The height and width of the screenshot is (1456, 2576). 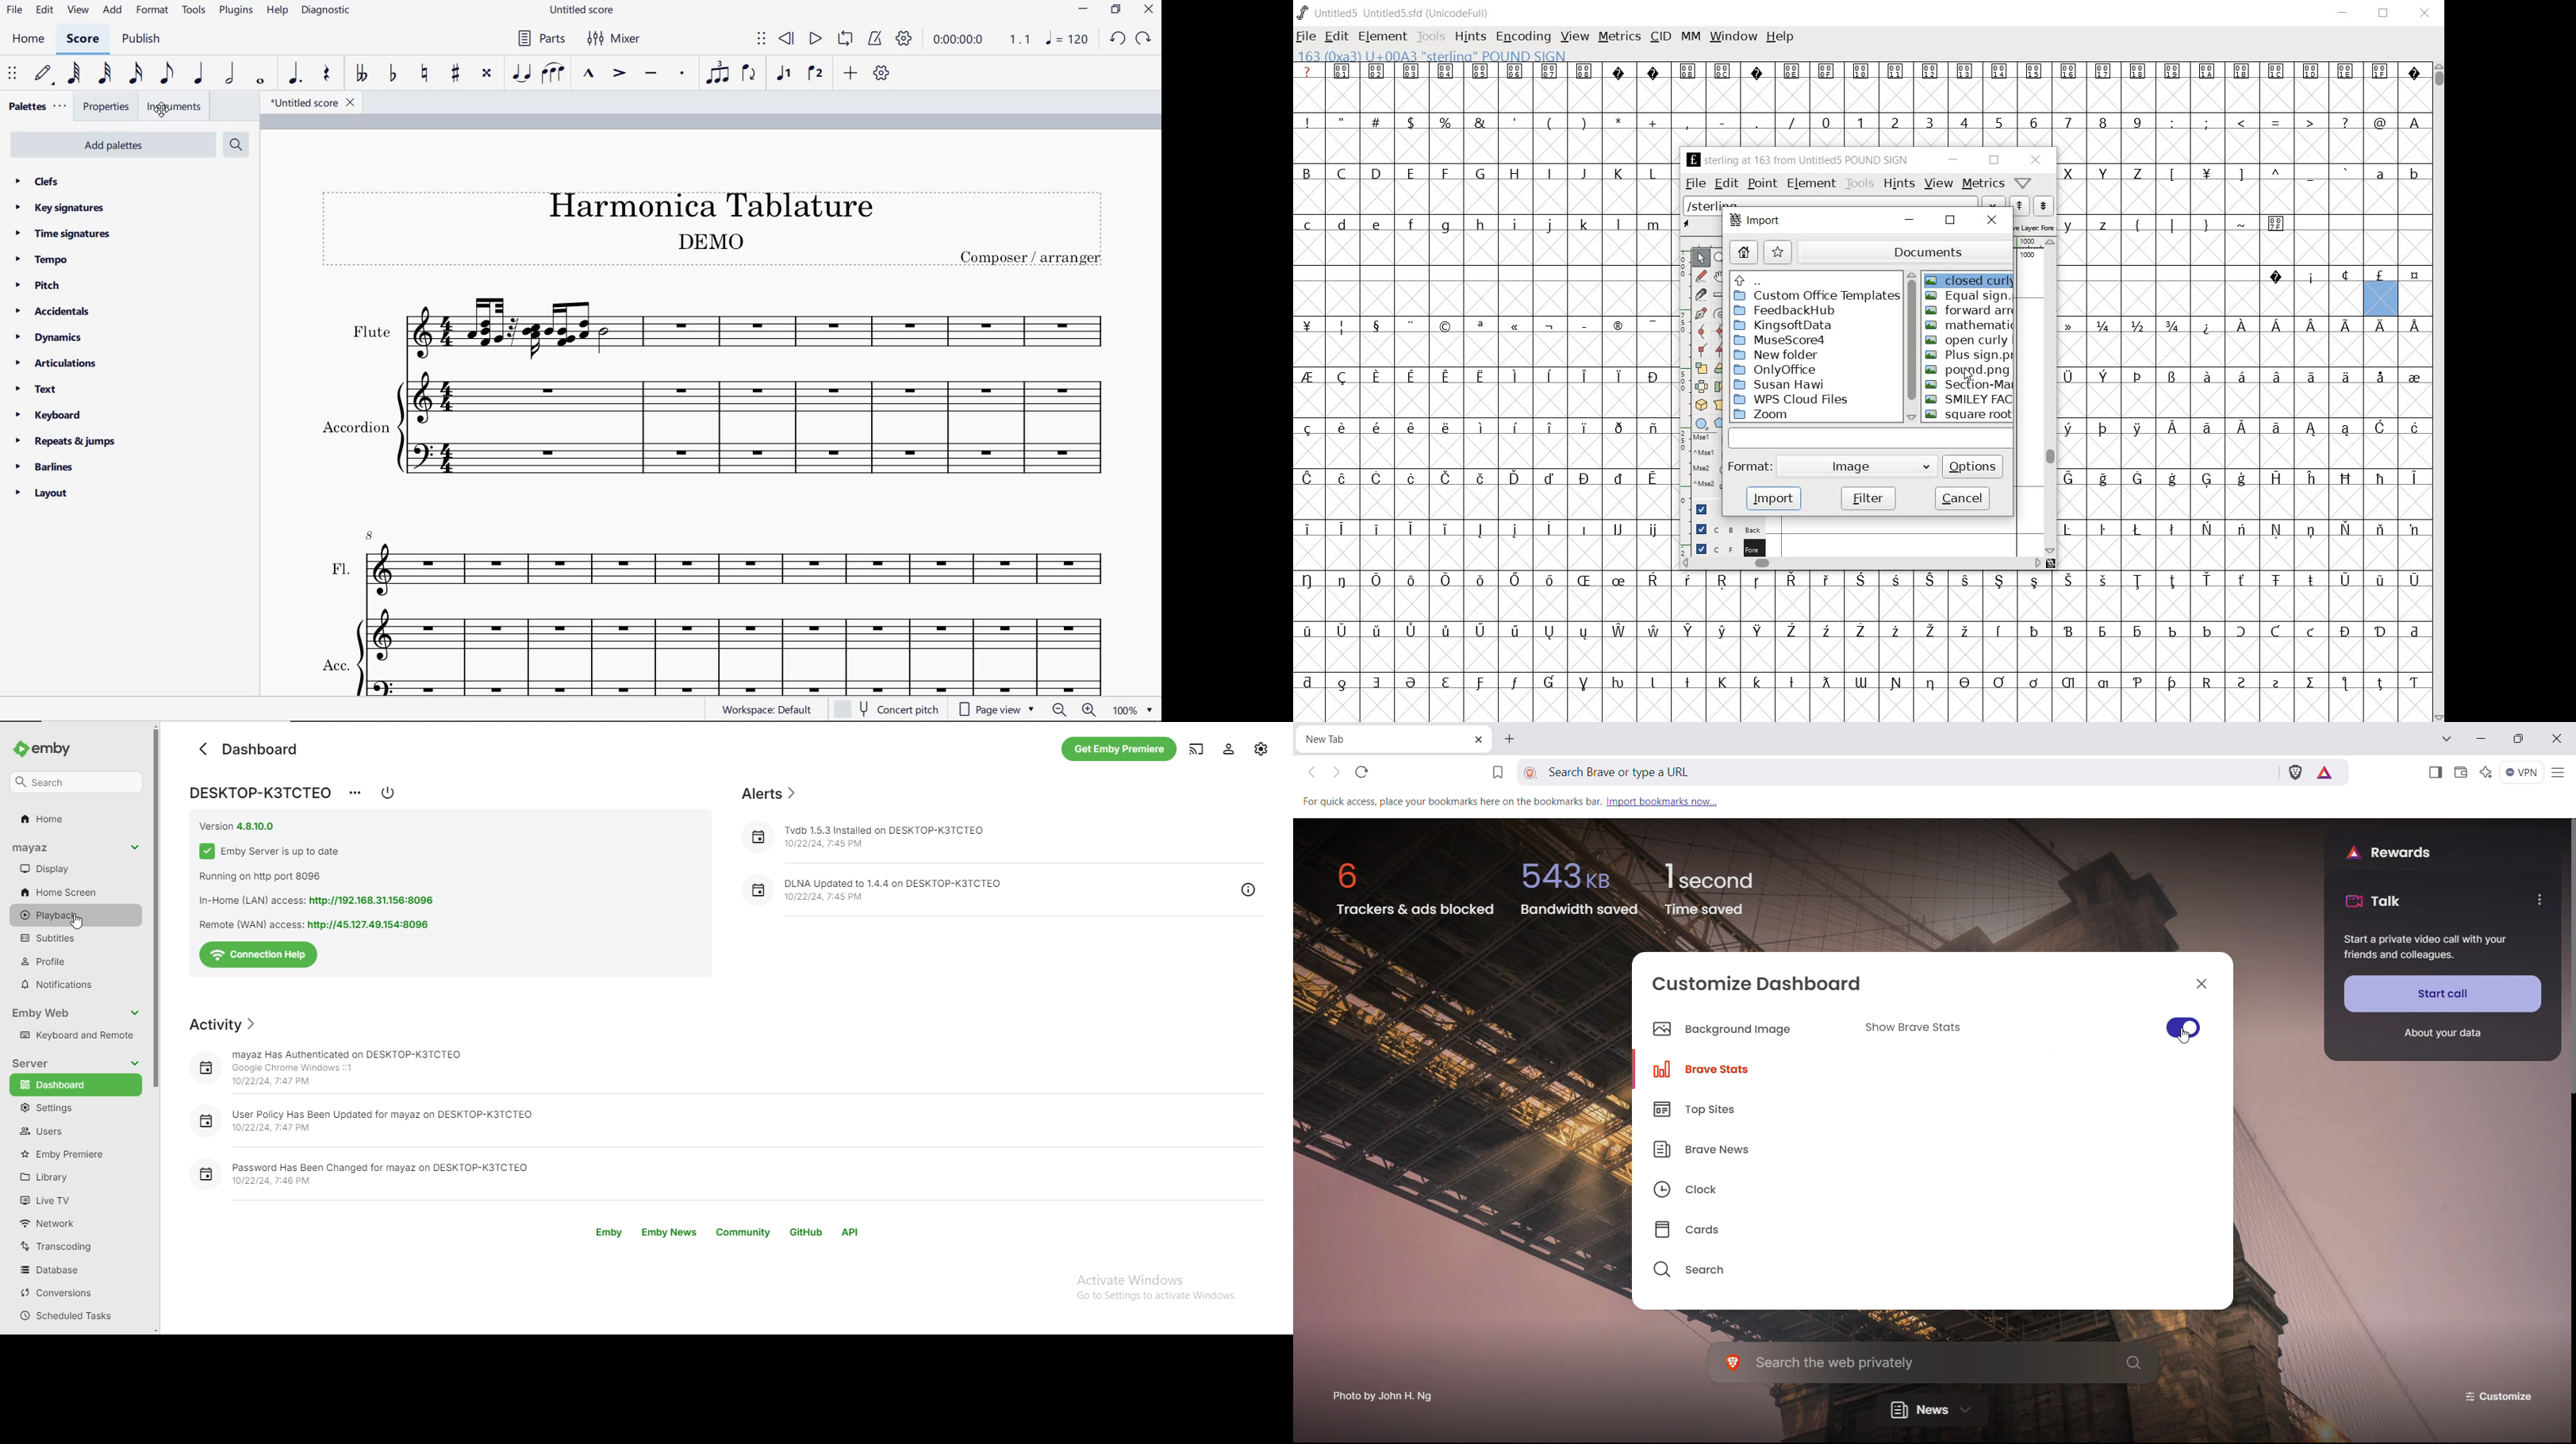 What do you see at coordinates (1895, 632) in the screenshot?
I see `Symbol` at bounding box center [1895, 632].